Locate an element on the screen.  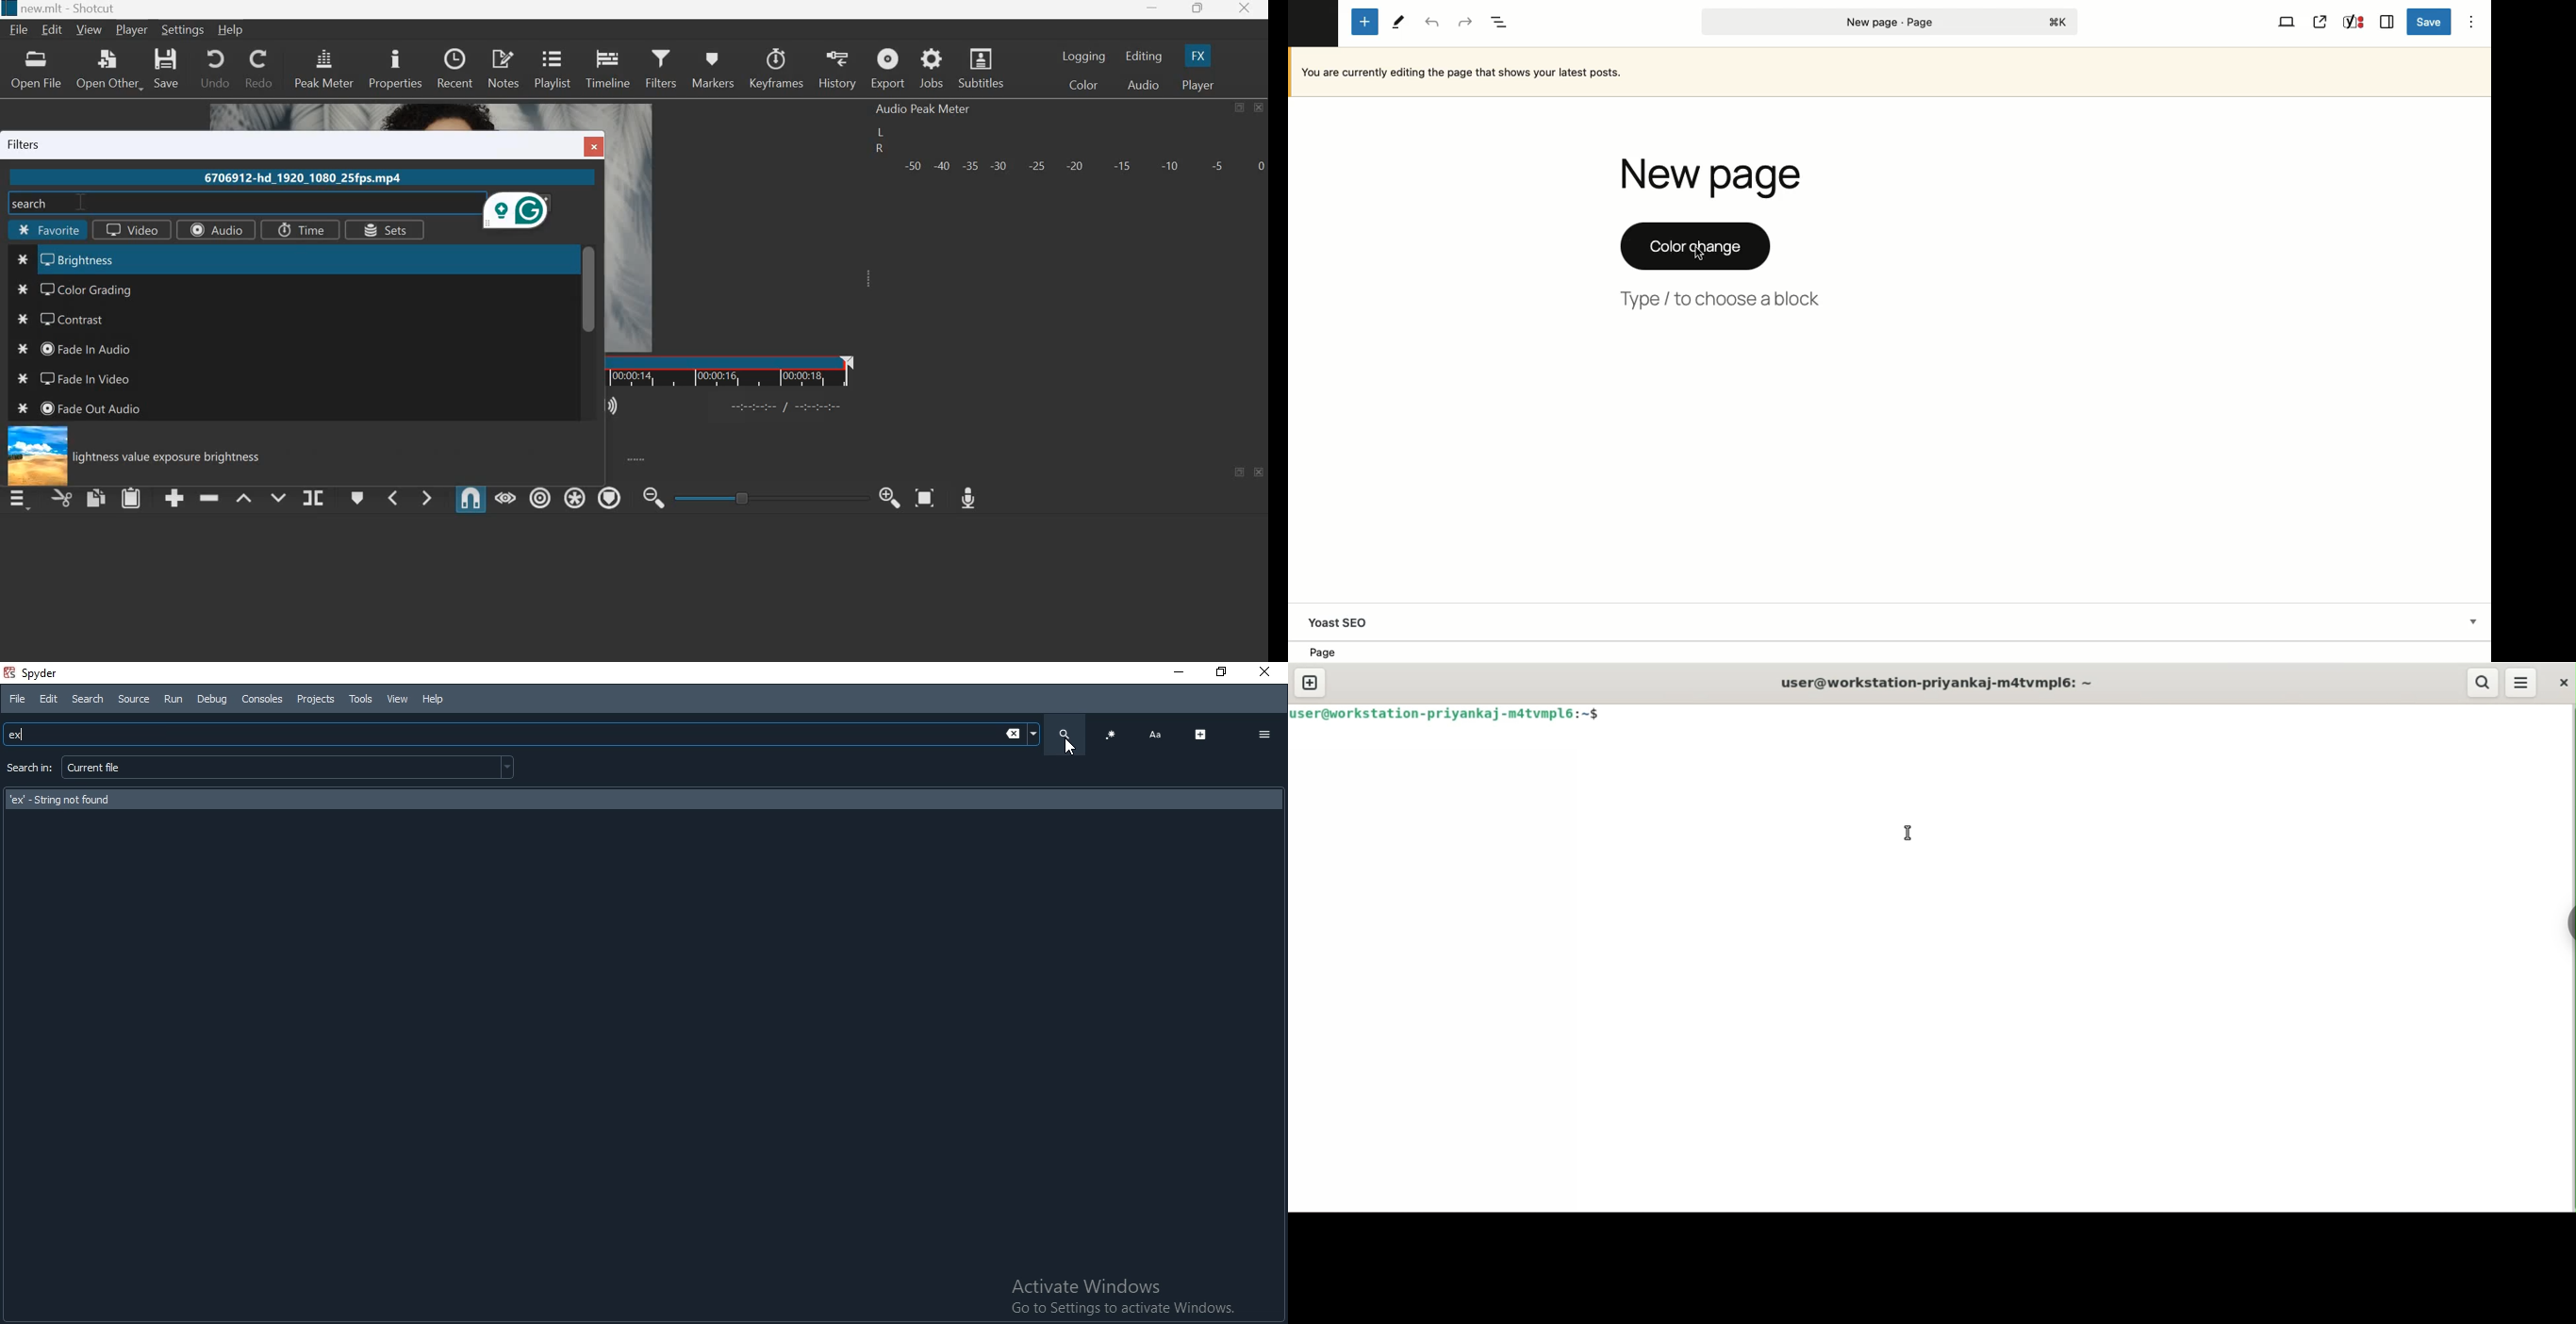
Ripple is located at coordinates (540, 496).